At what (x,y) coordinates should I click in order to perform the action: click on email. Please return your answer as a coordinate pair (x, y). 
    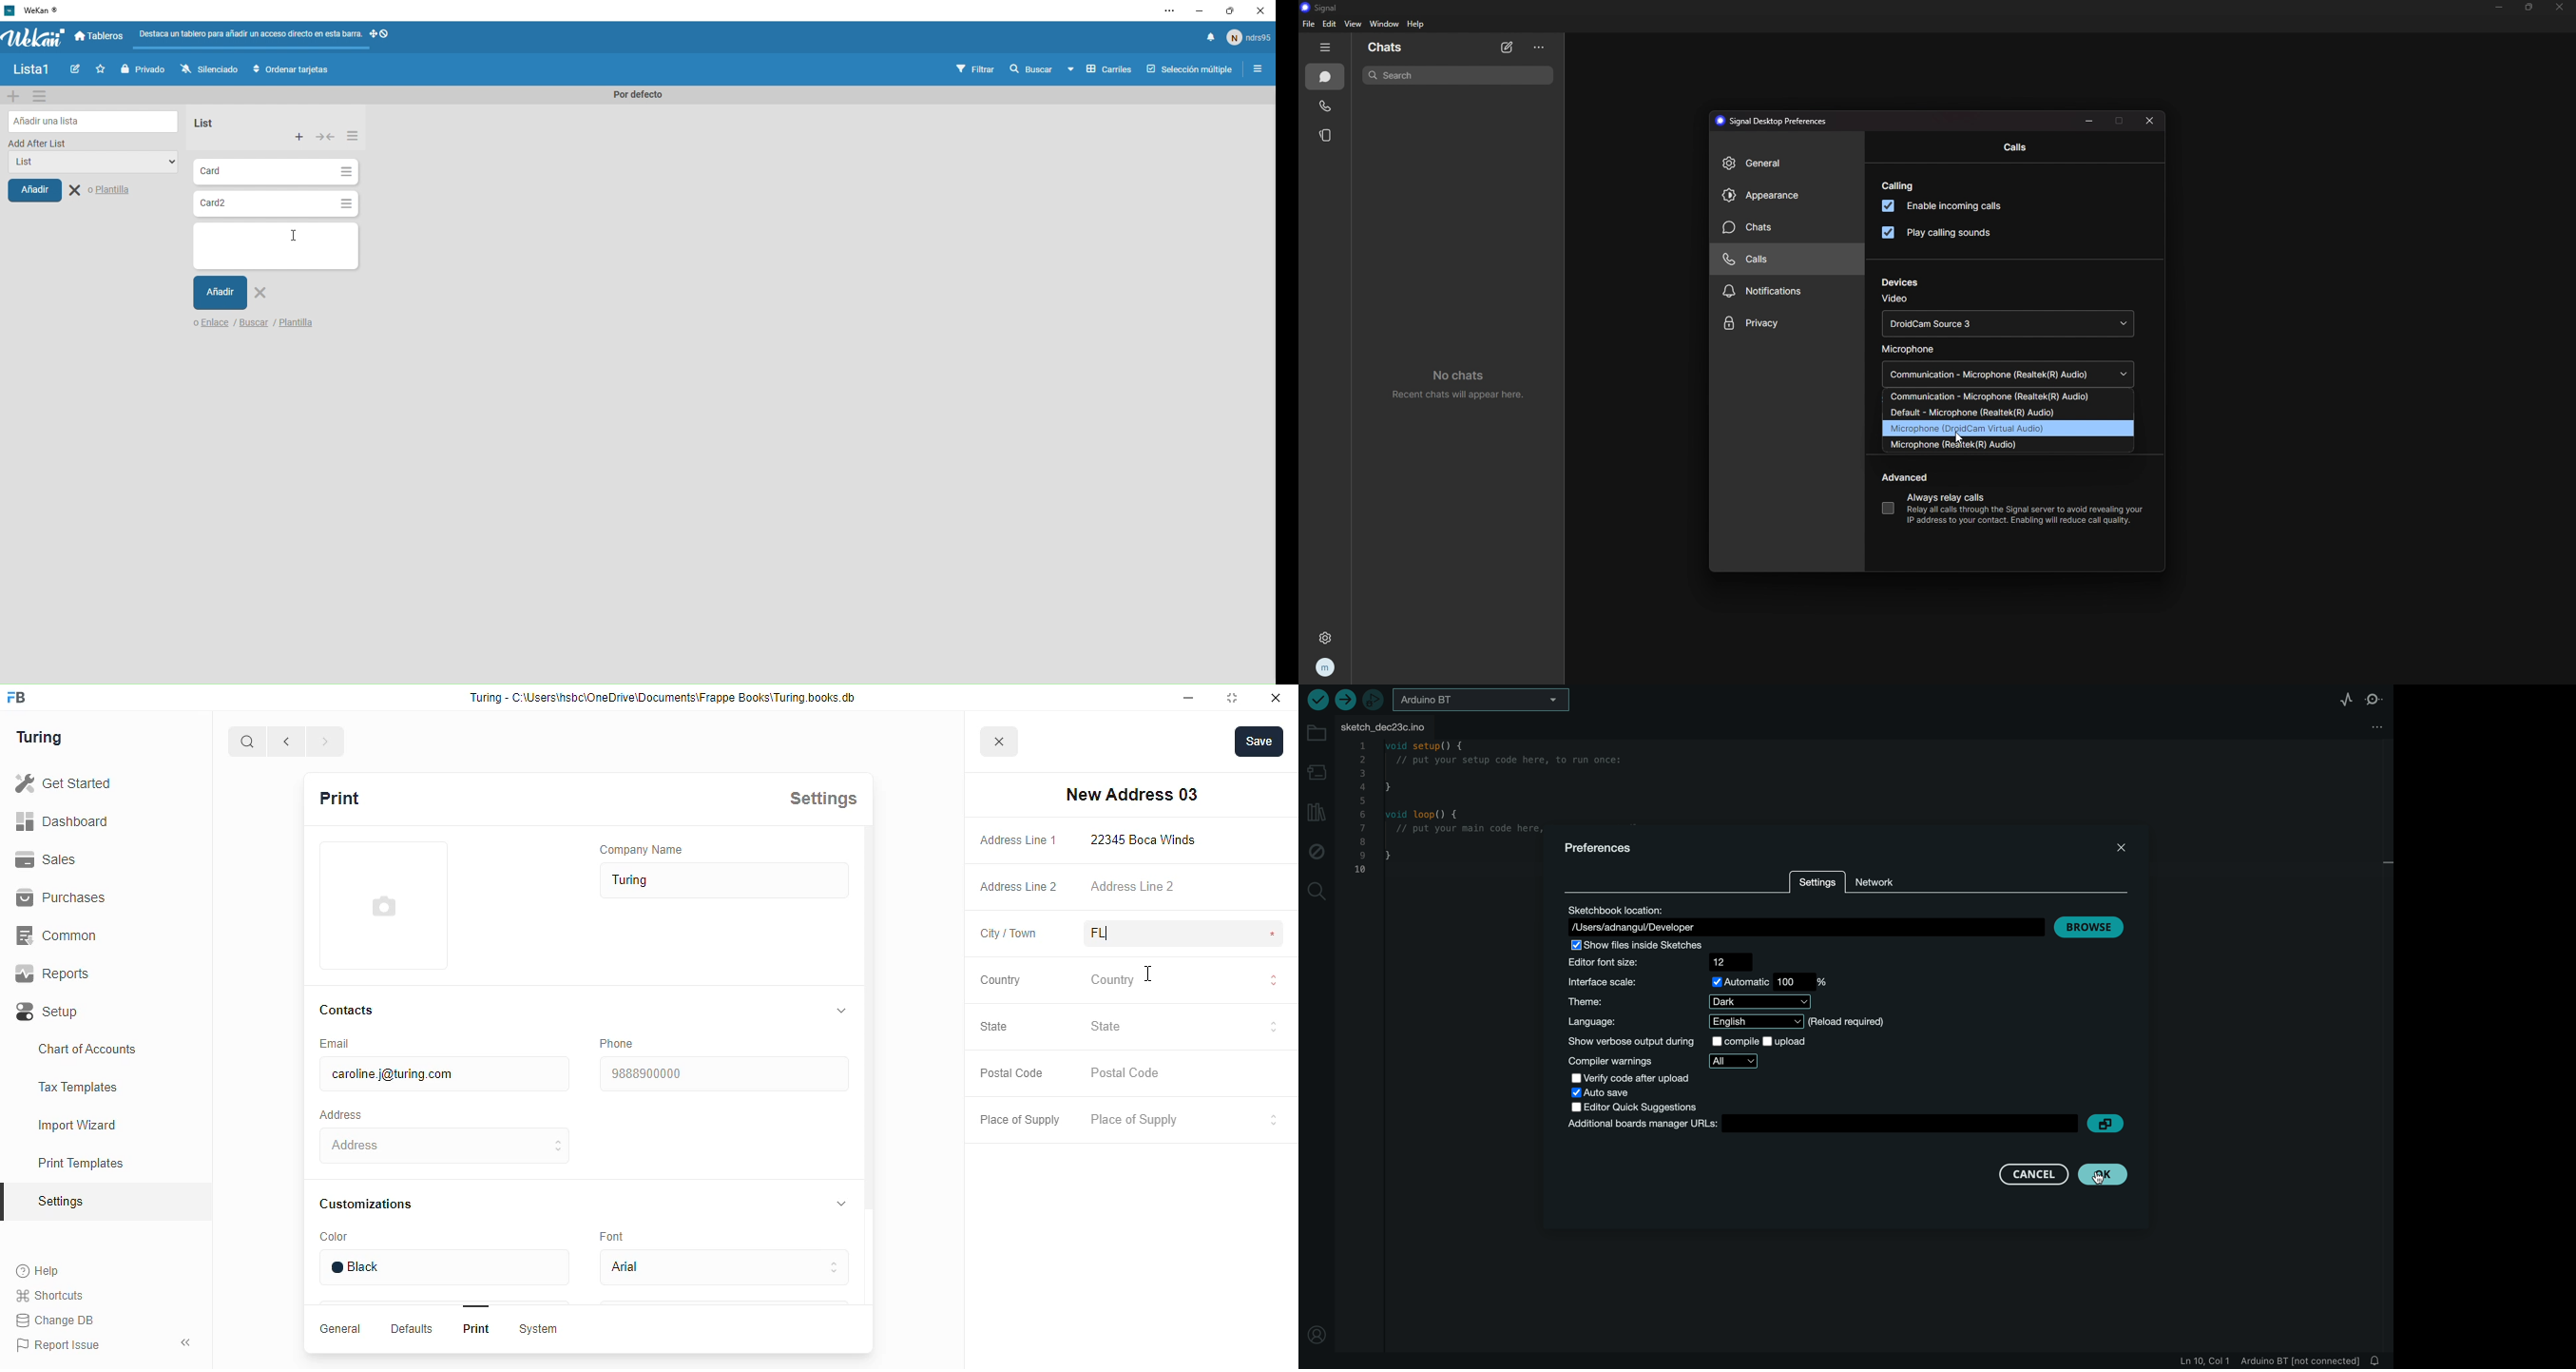
    Looking at the image, I should click on (333, 1043).